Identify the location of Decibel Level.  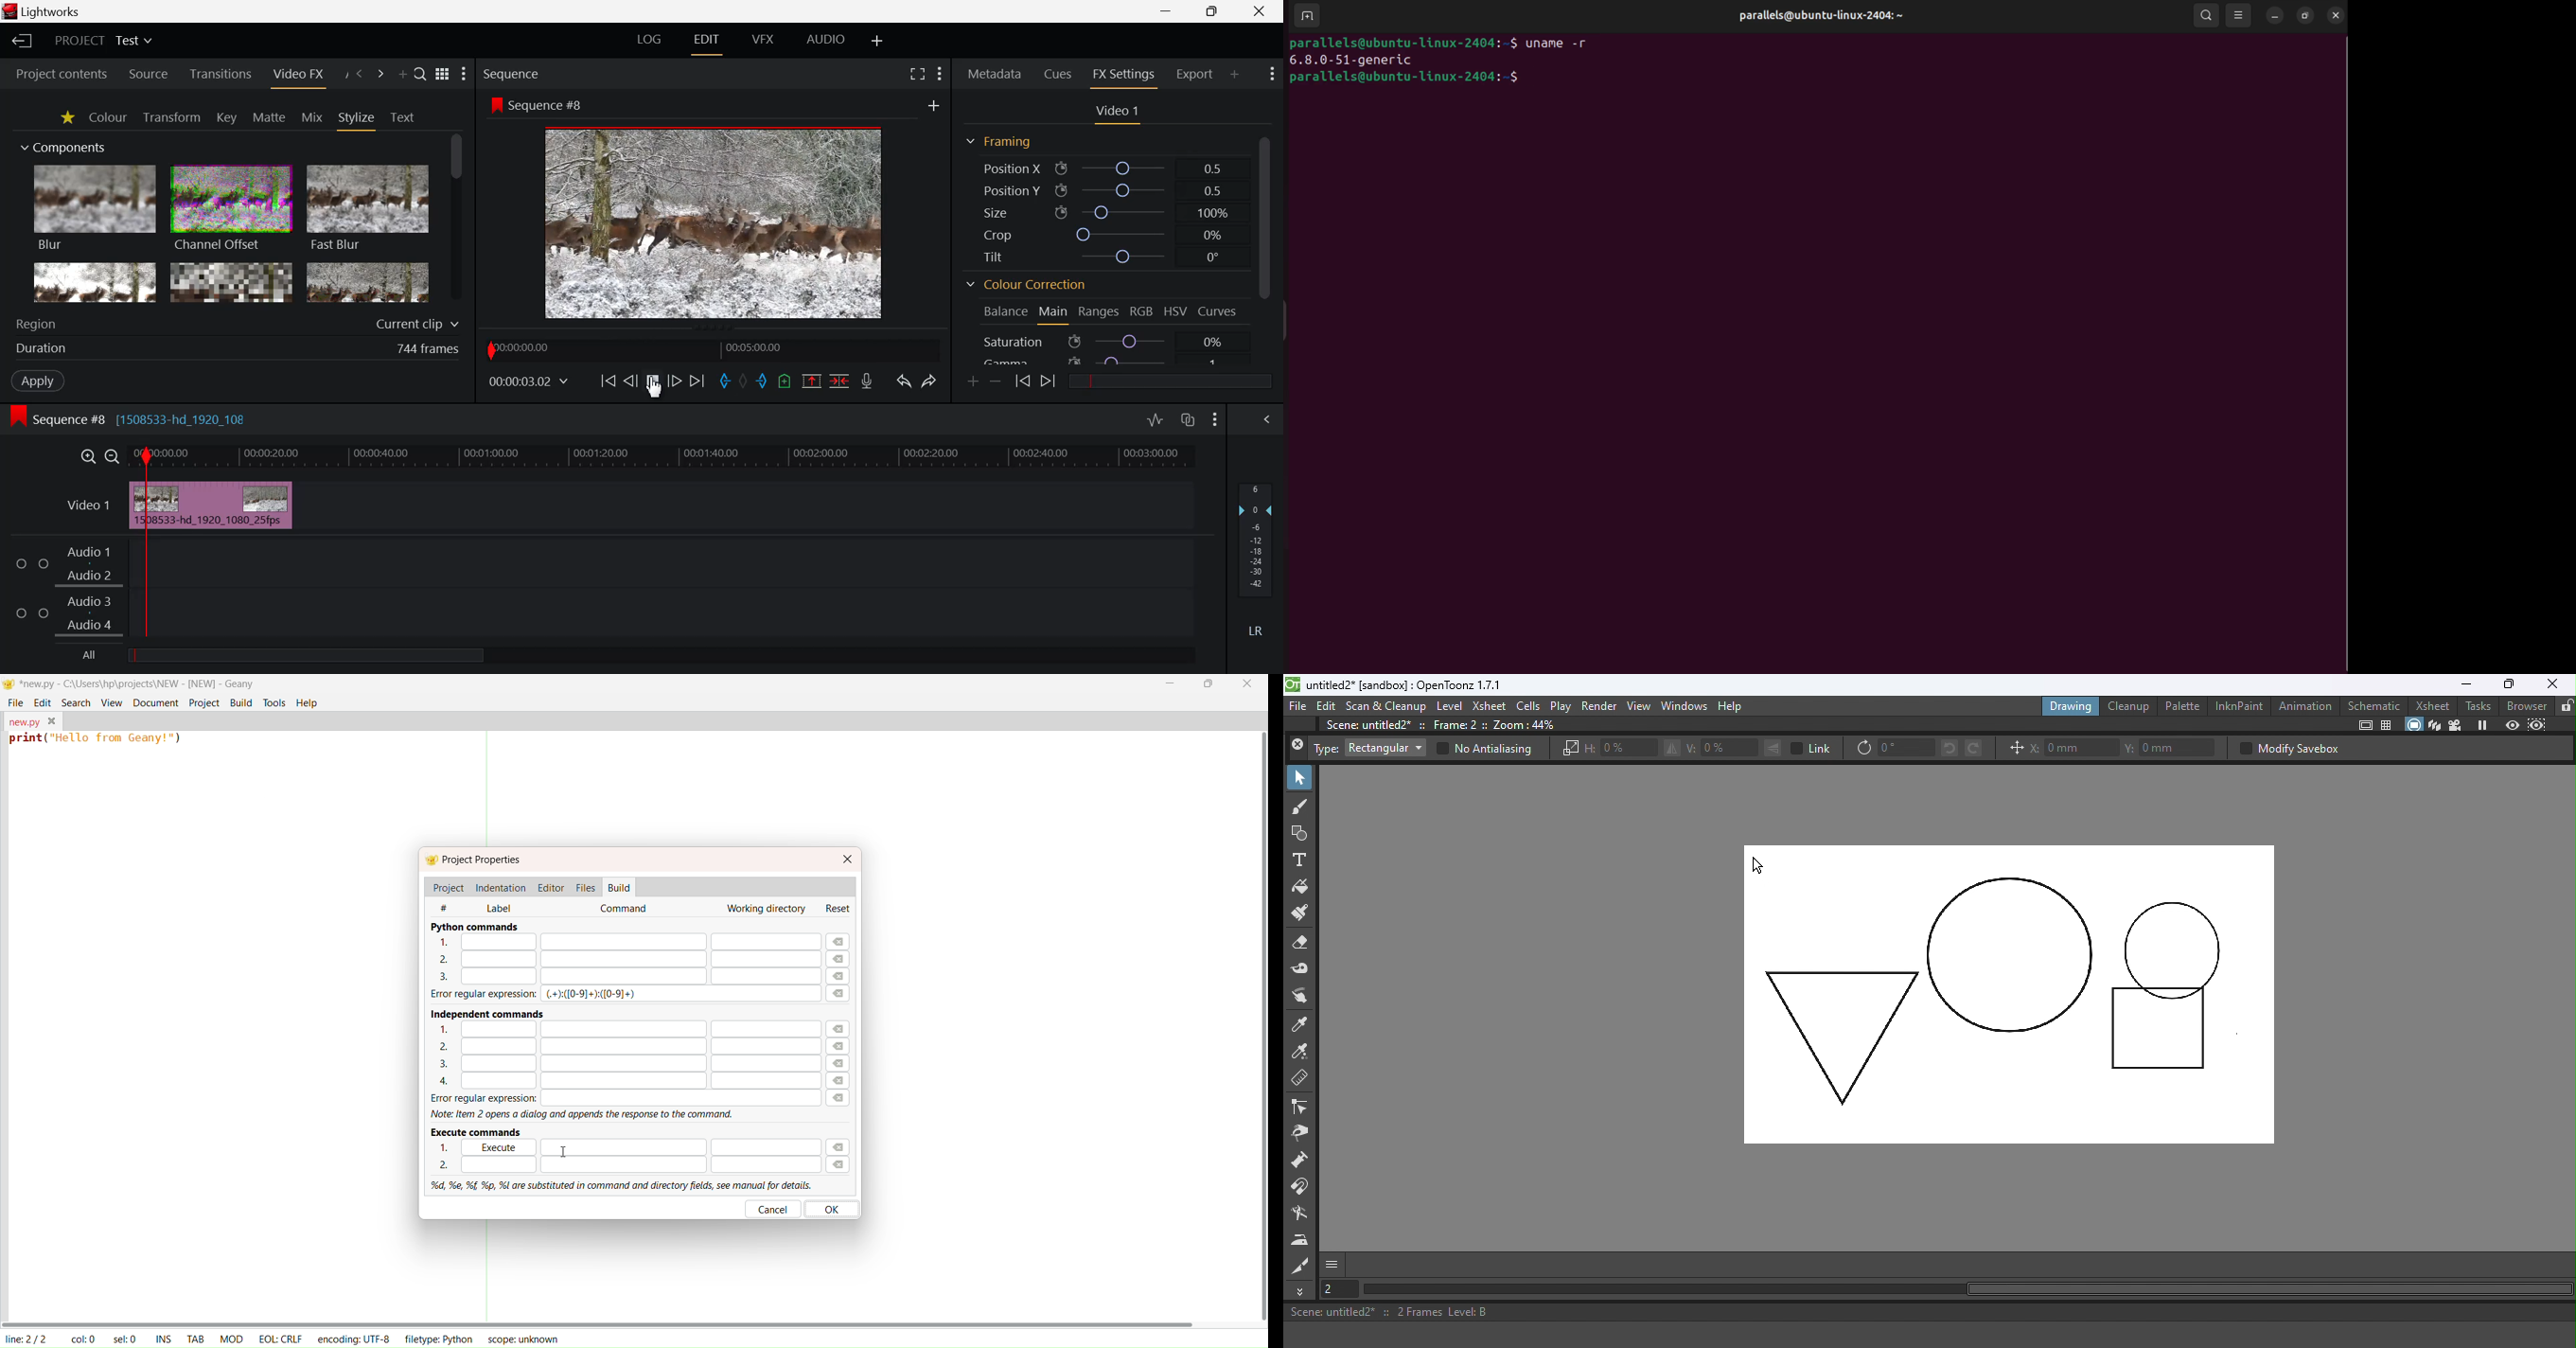
(1256, 556).